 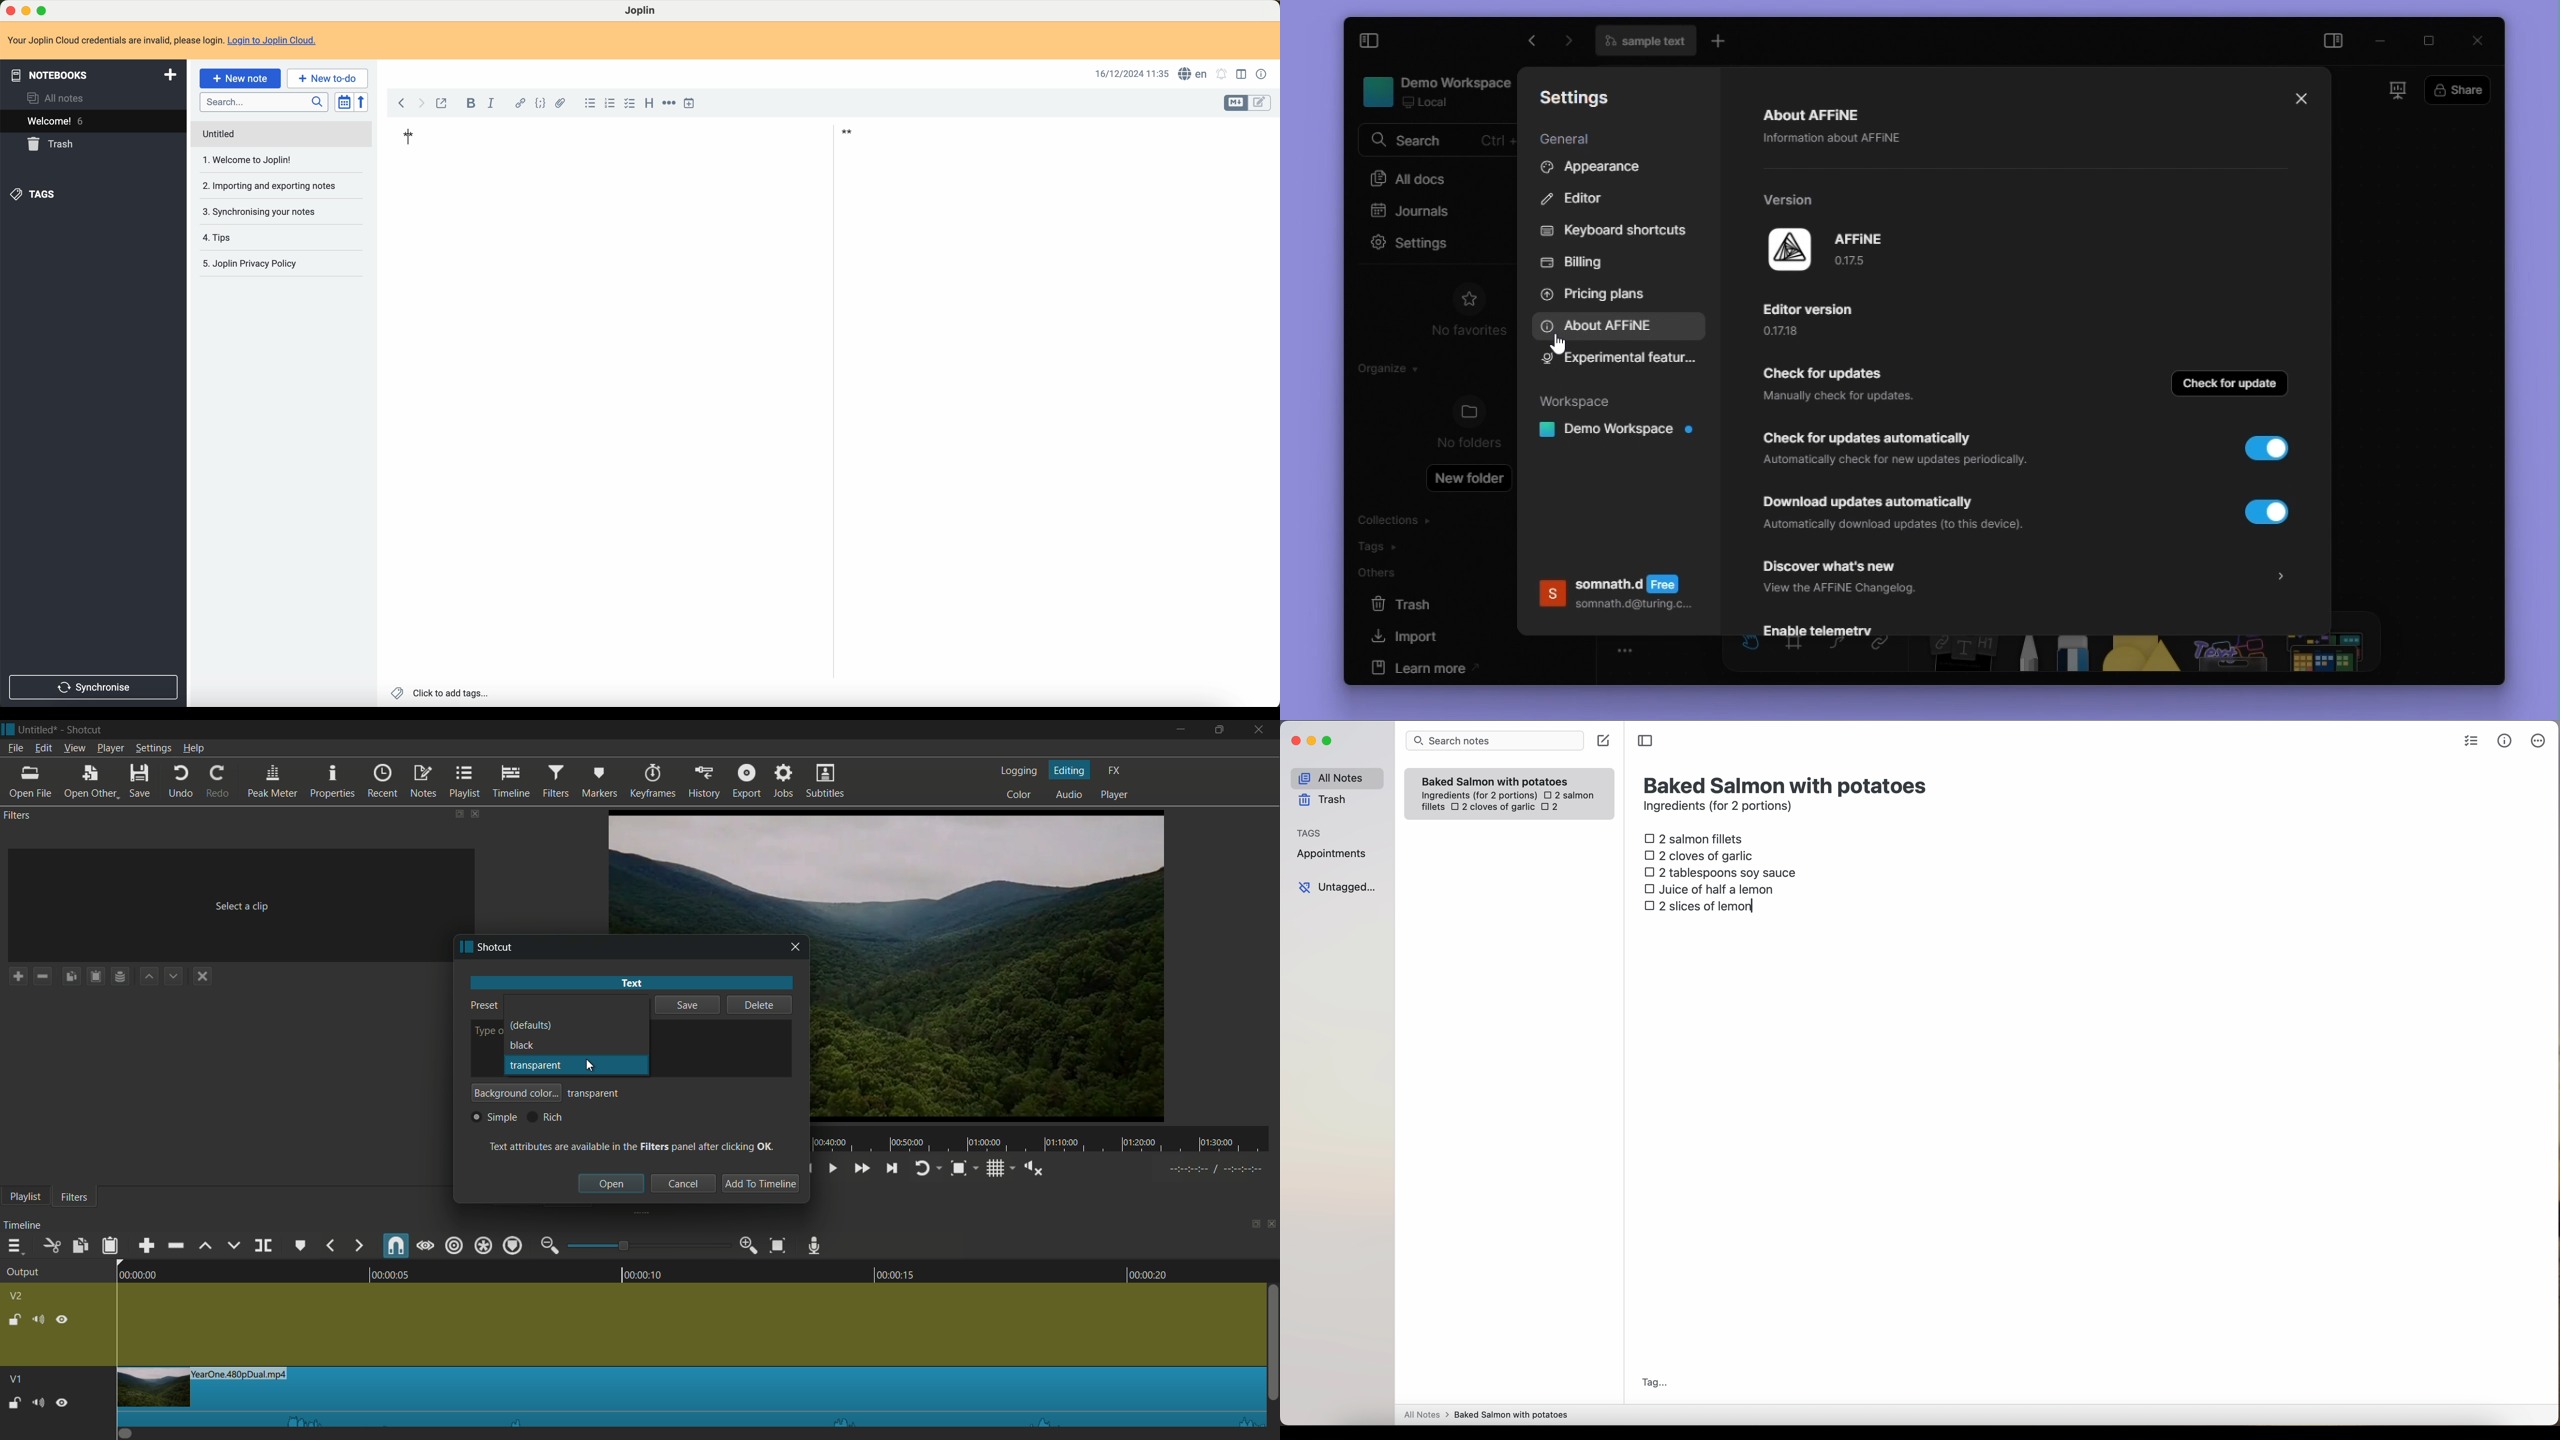 What do you see at coordinates (53, 144) in the screenshot?
I see `trash` at bounding box center [53, 144].